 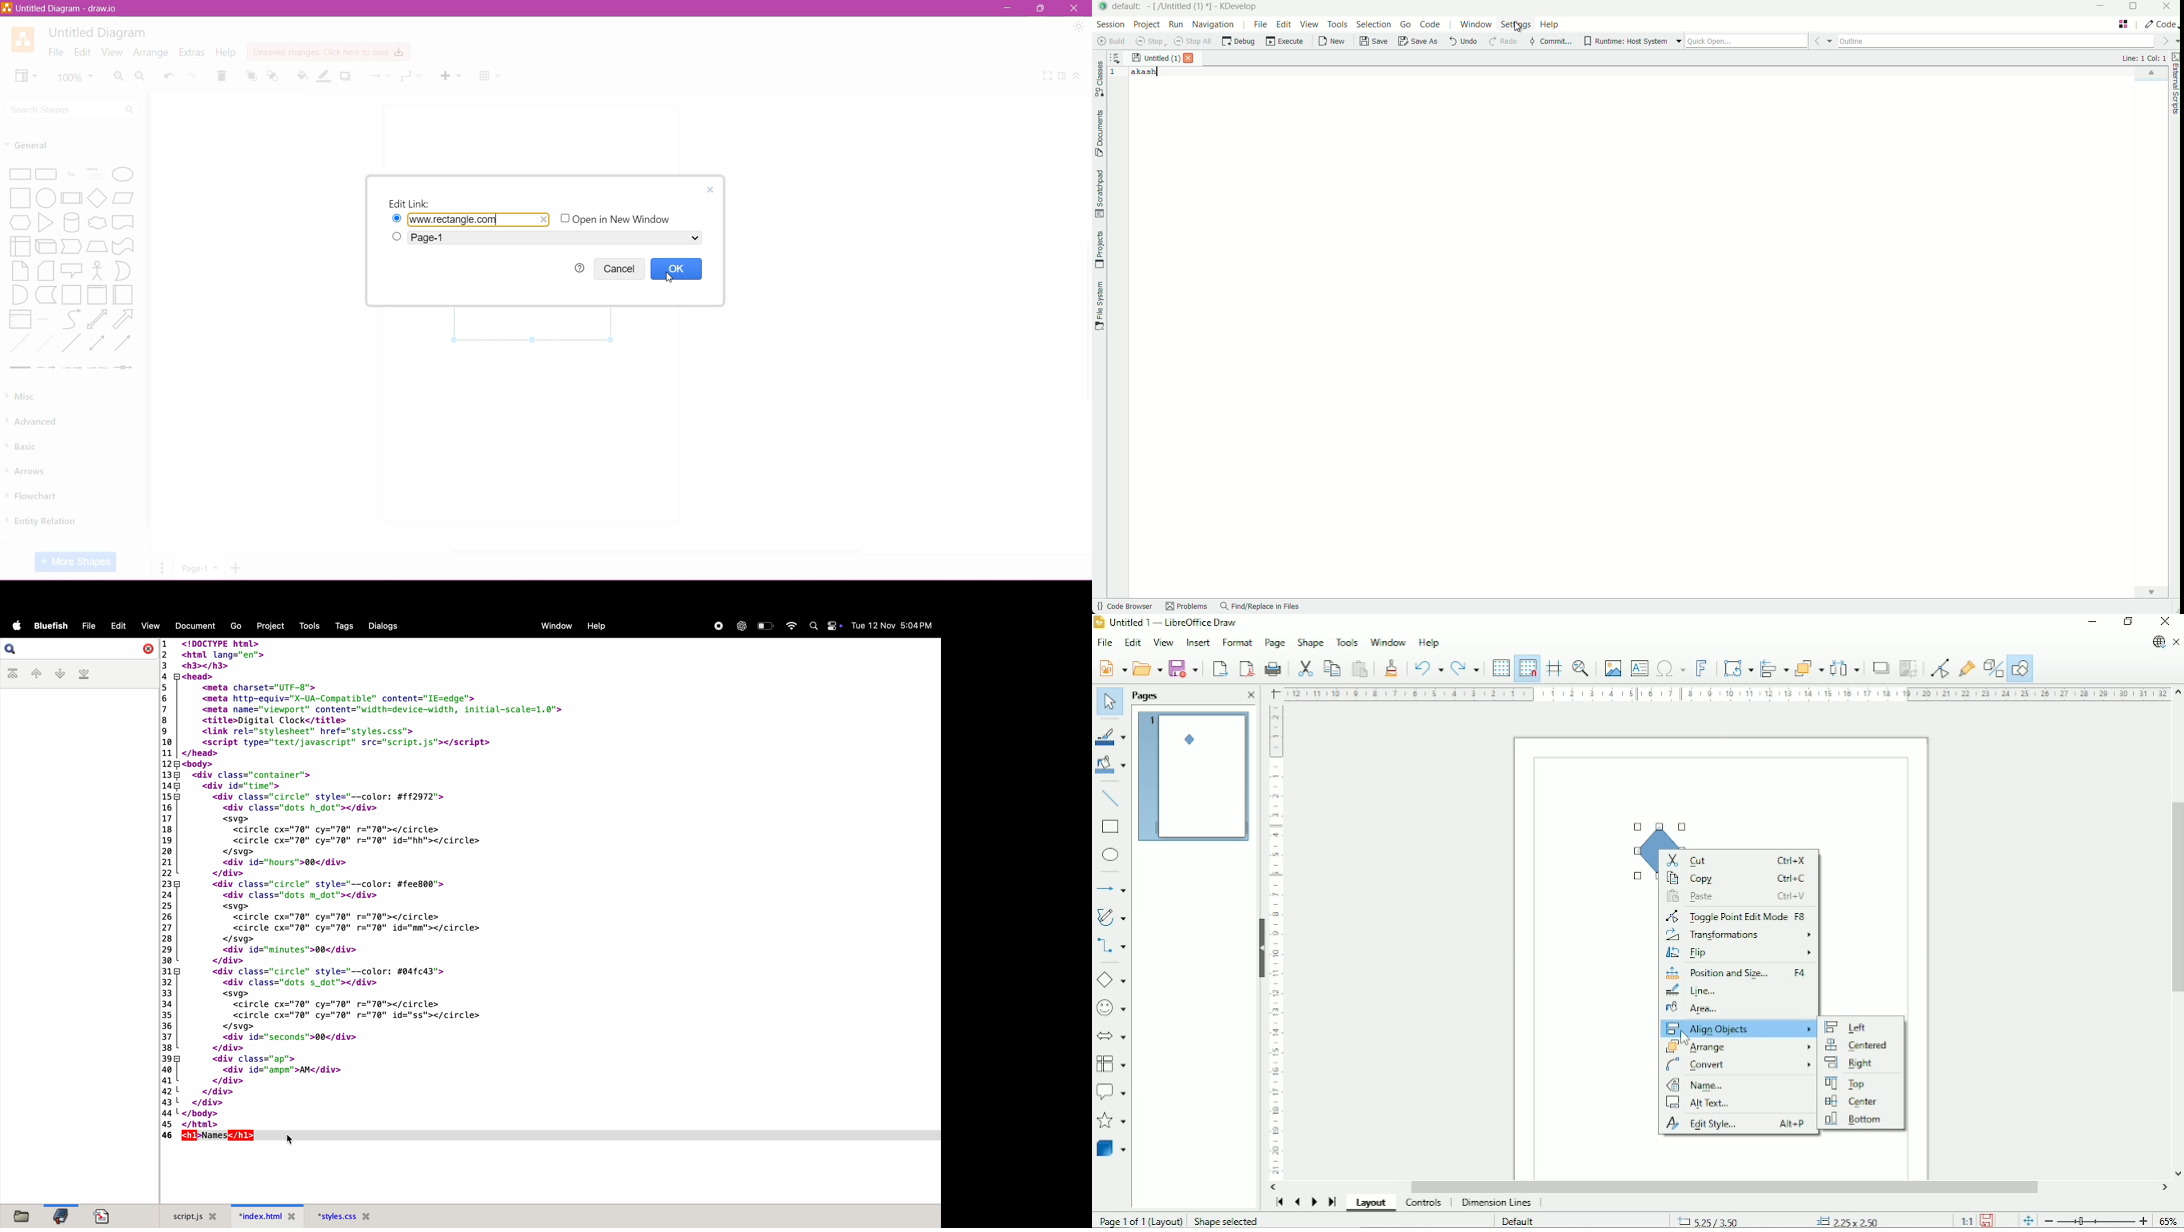 I want to click on Redo, so click(x=1467, y=667).